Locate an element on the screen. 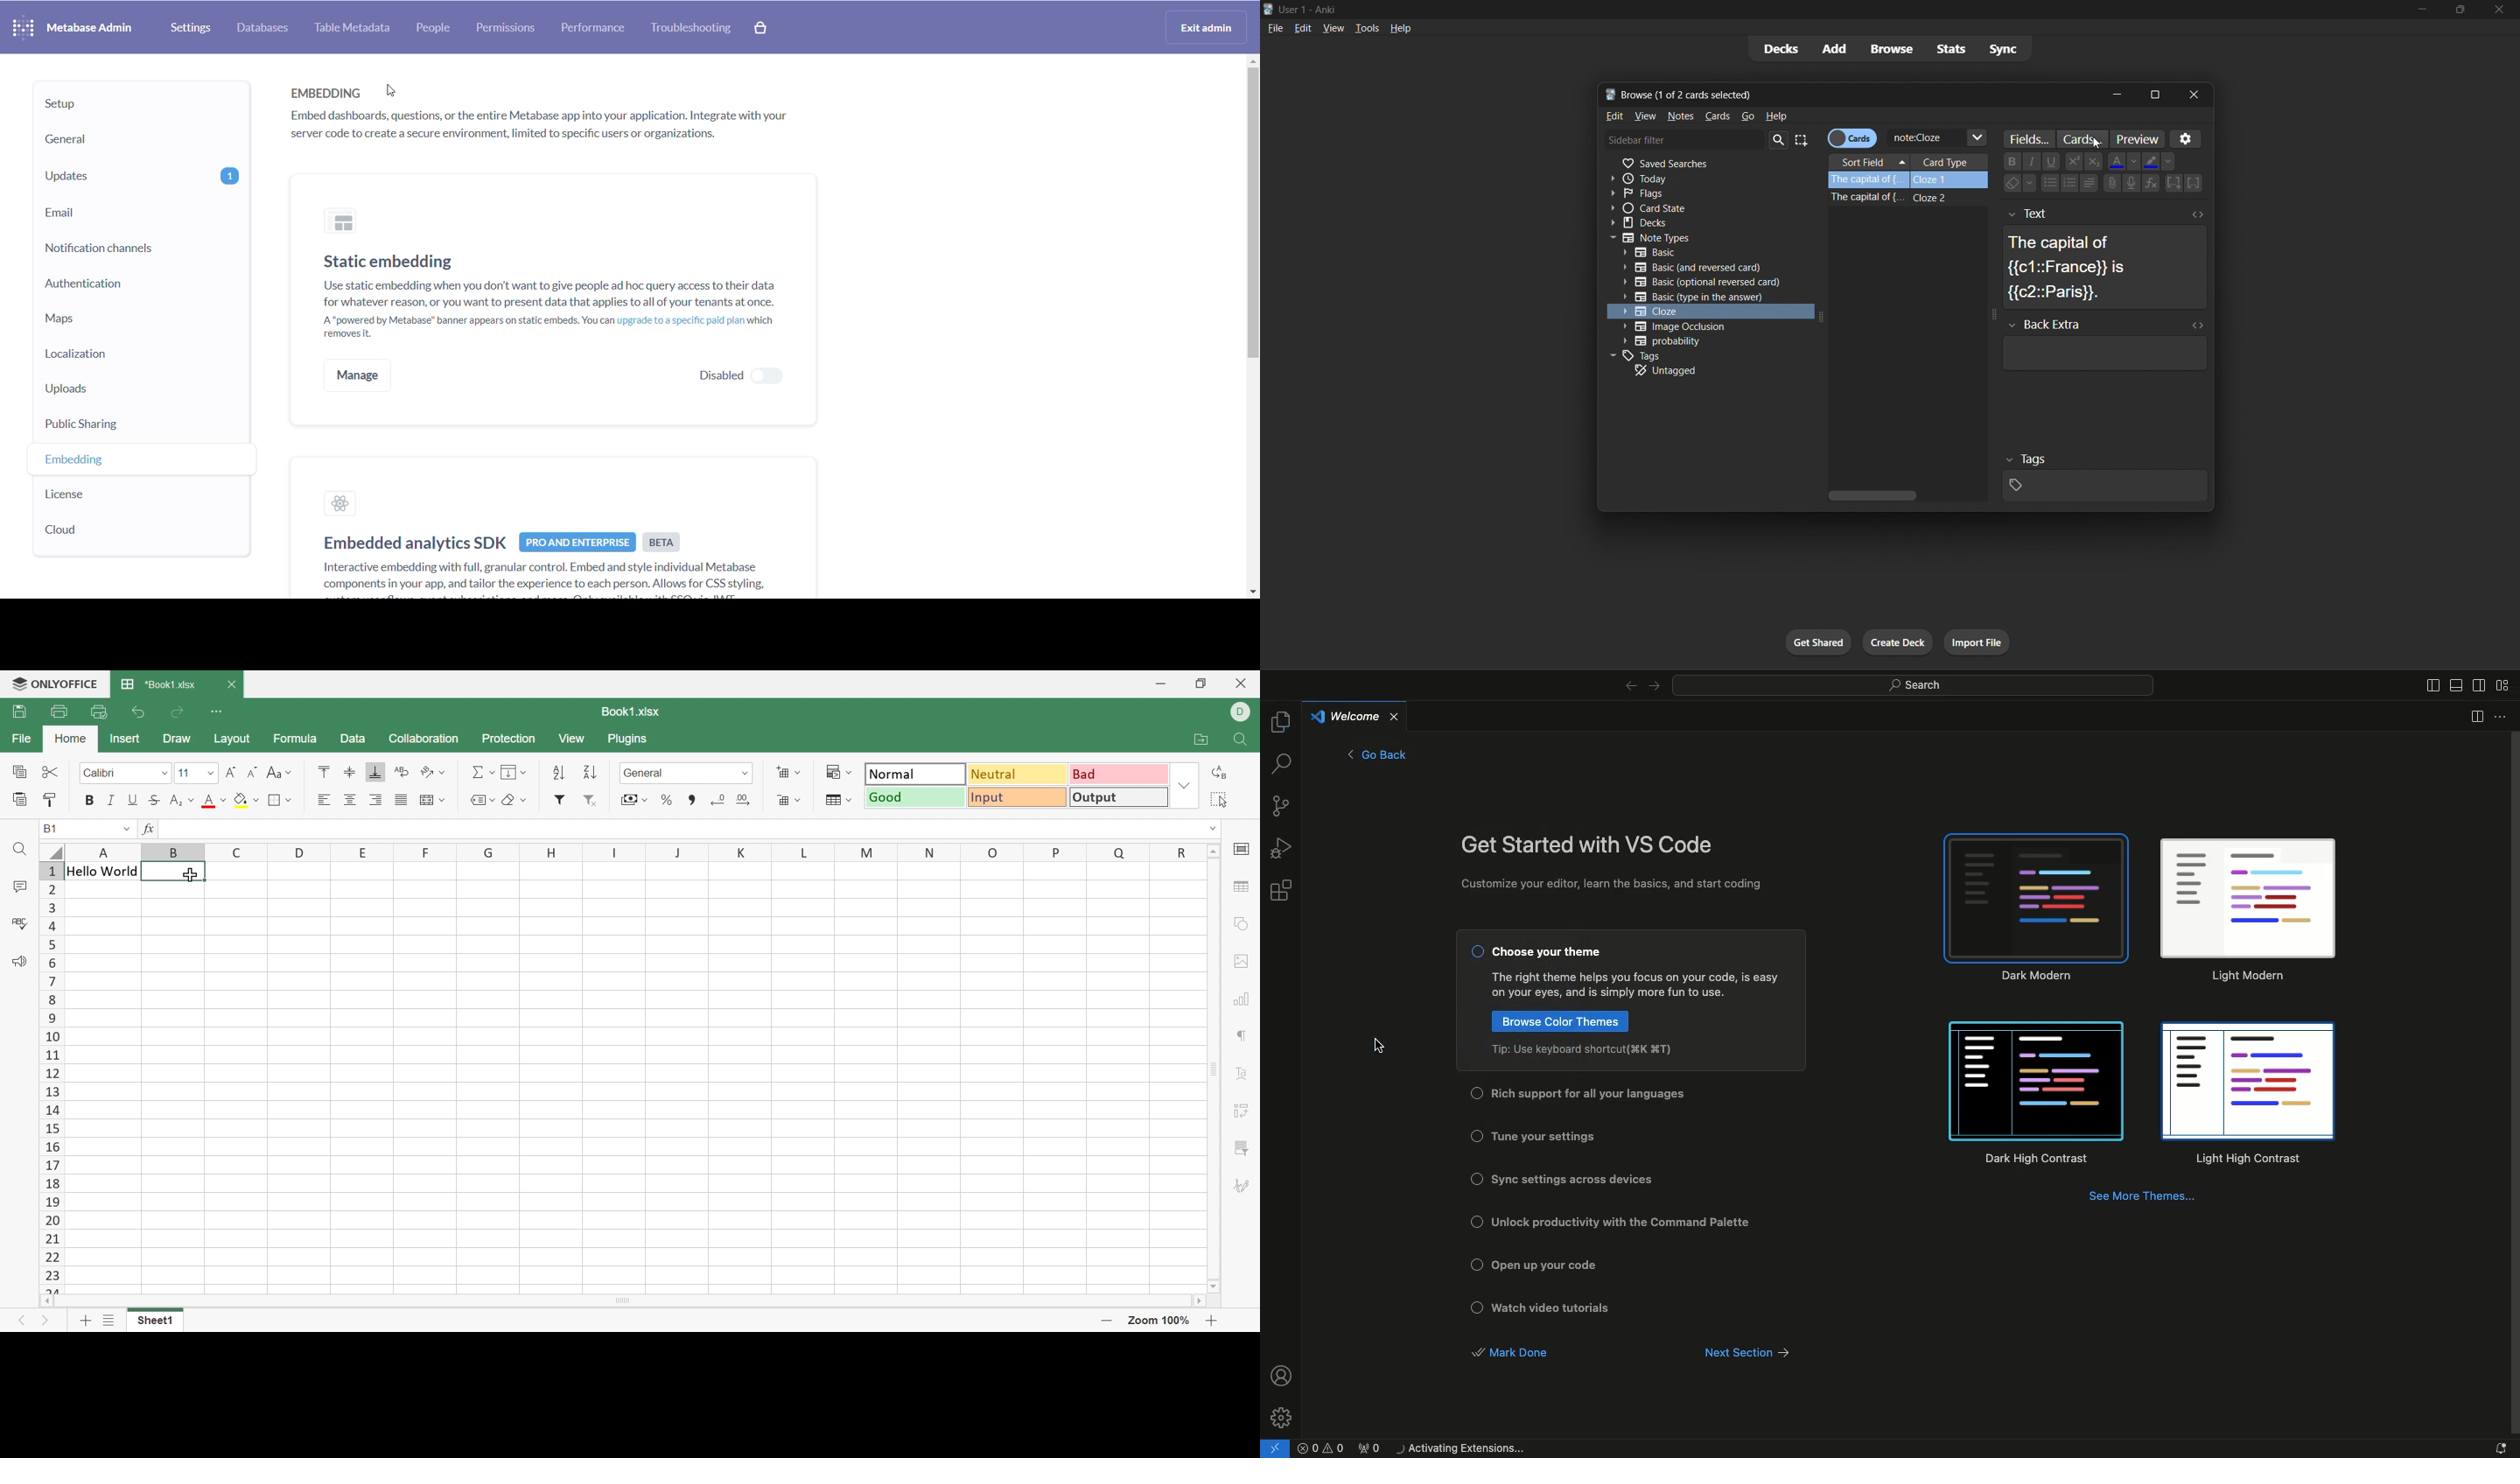  Input is located at coordinates (1018, 798).